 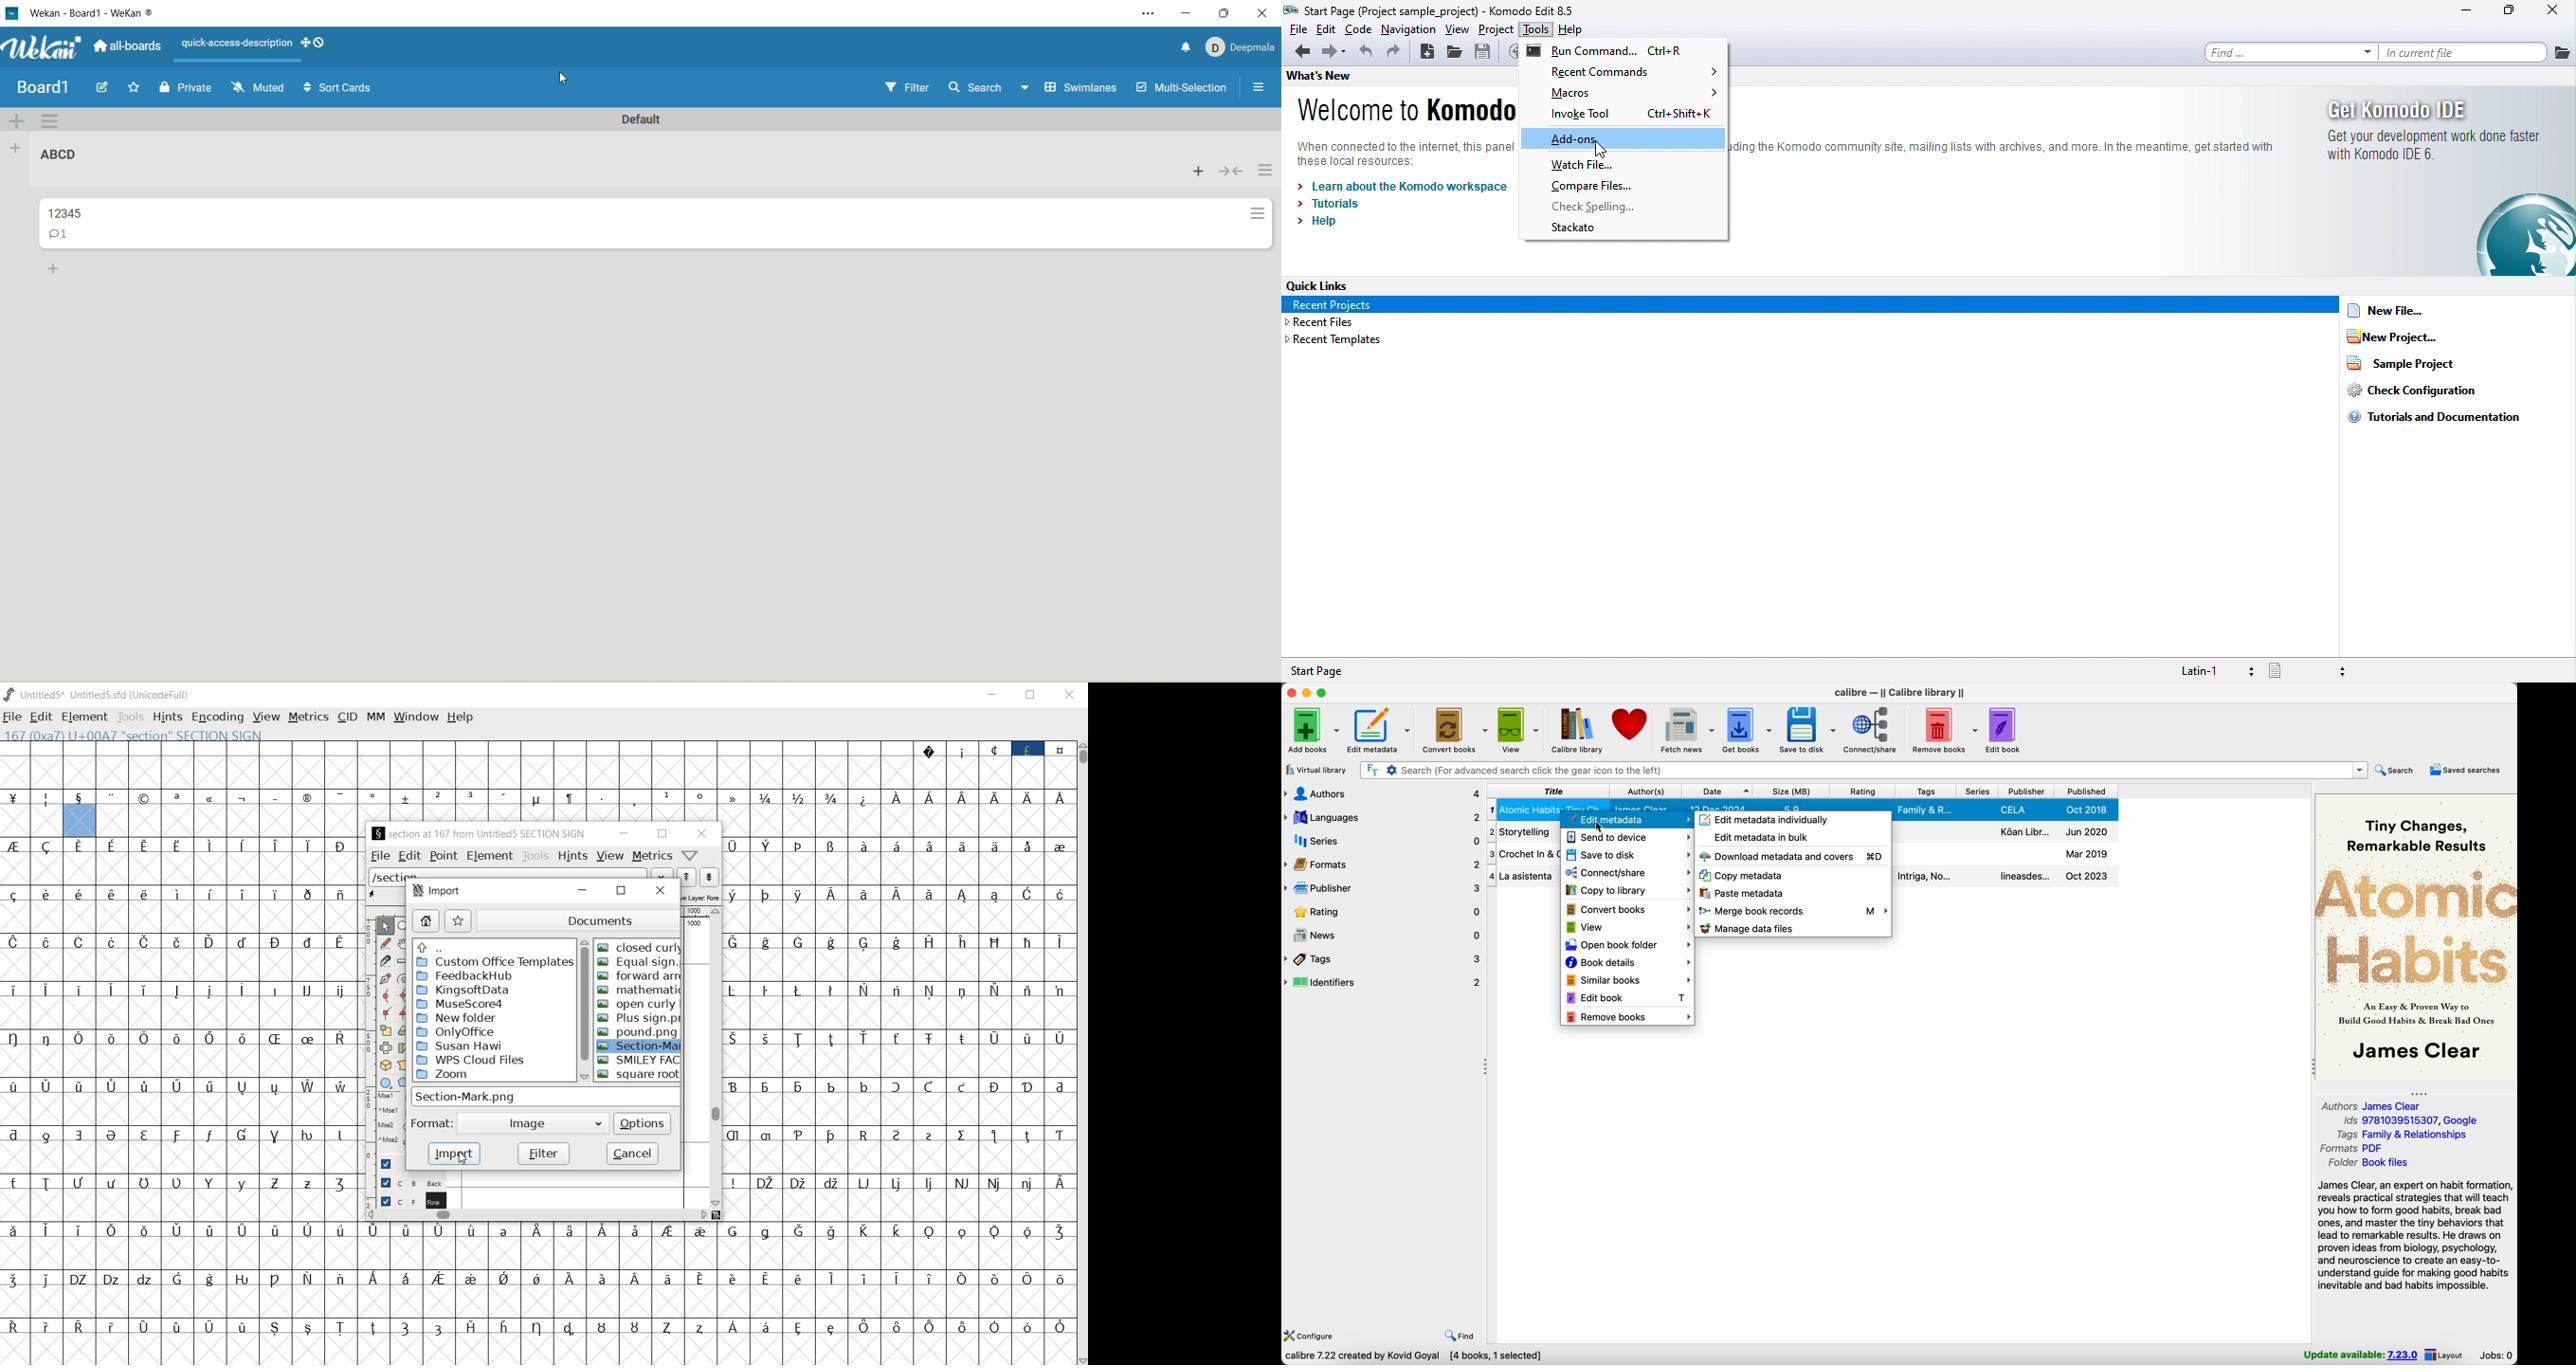 What do you see at coordinates (1688, 729) in the screenshot?
I see `fetch news` at bounding box center [1688, 729].